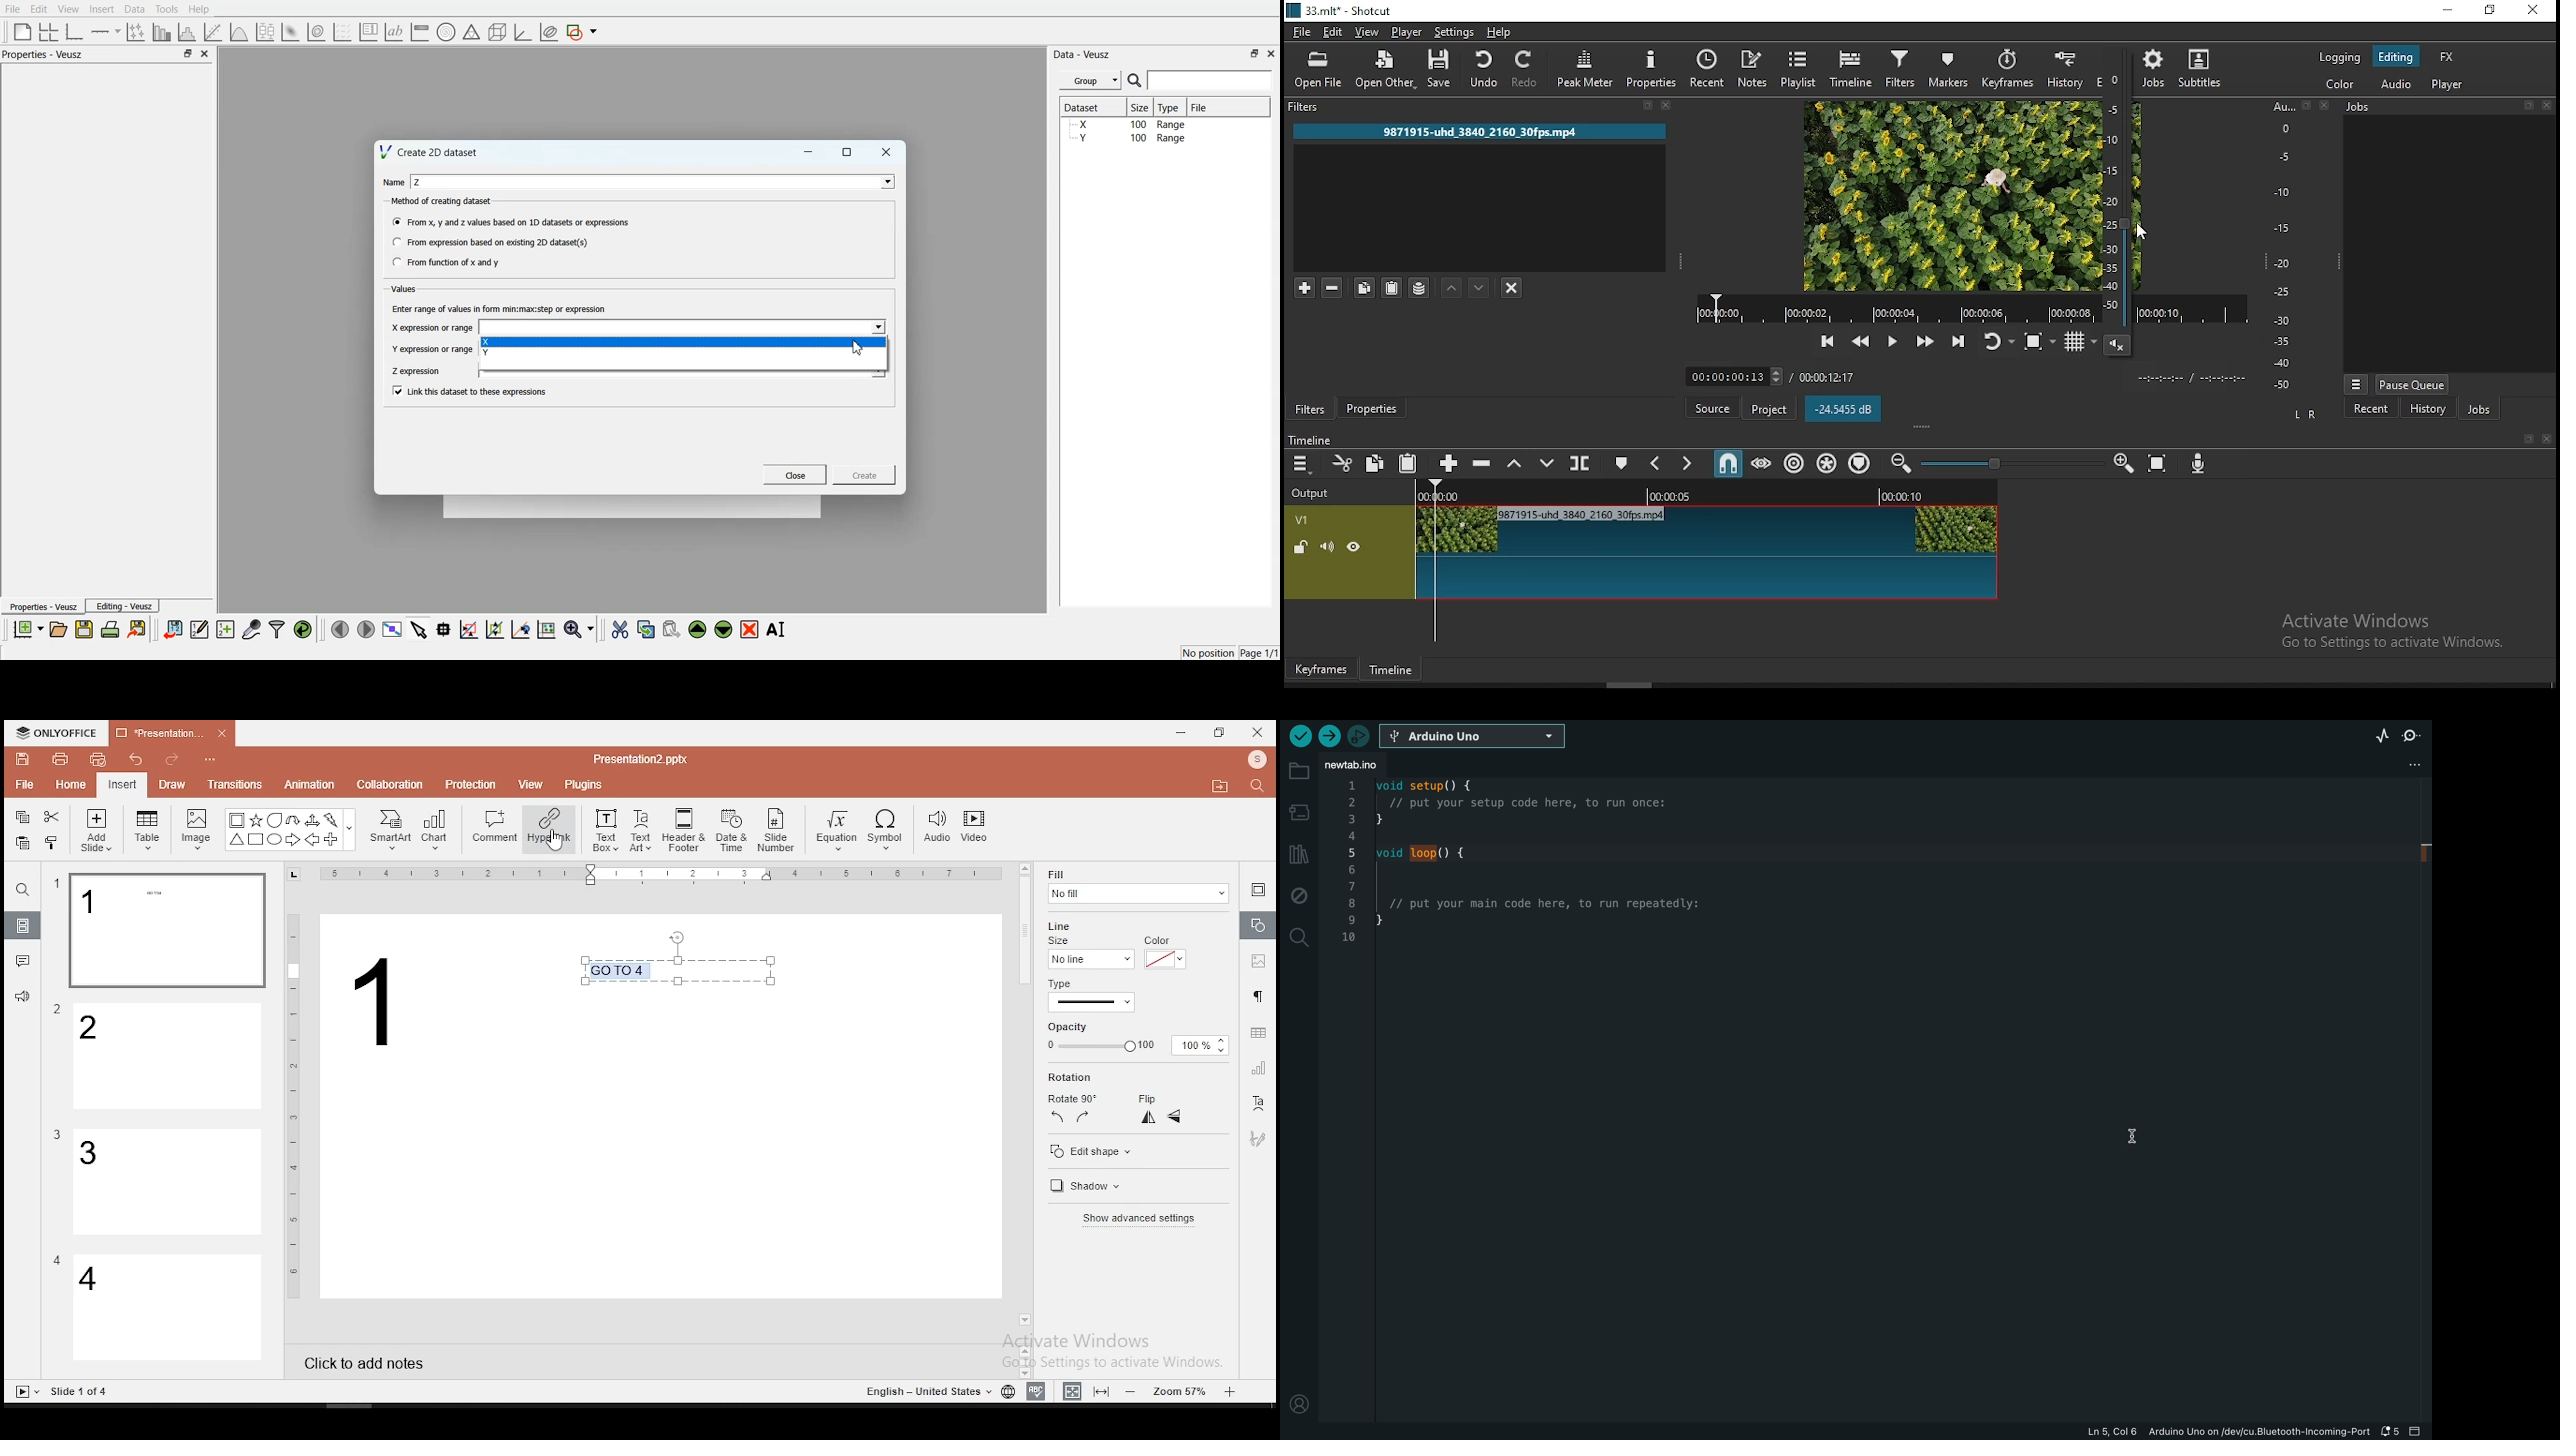  What do you see at coordinates (2429, 407) in the screenshot?
I see `history` at bounding box center [2429, 407].